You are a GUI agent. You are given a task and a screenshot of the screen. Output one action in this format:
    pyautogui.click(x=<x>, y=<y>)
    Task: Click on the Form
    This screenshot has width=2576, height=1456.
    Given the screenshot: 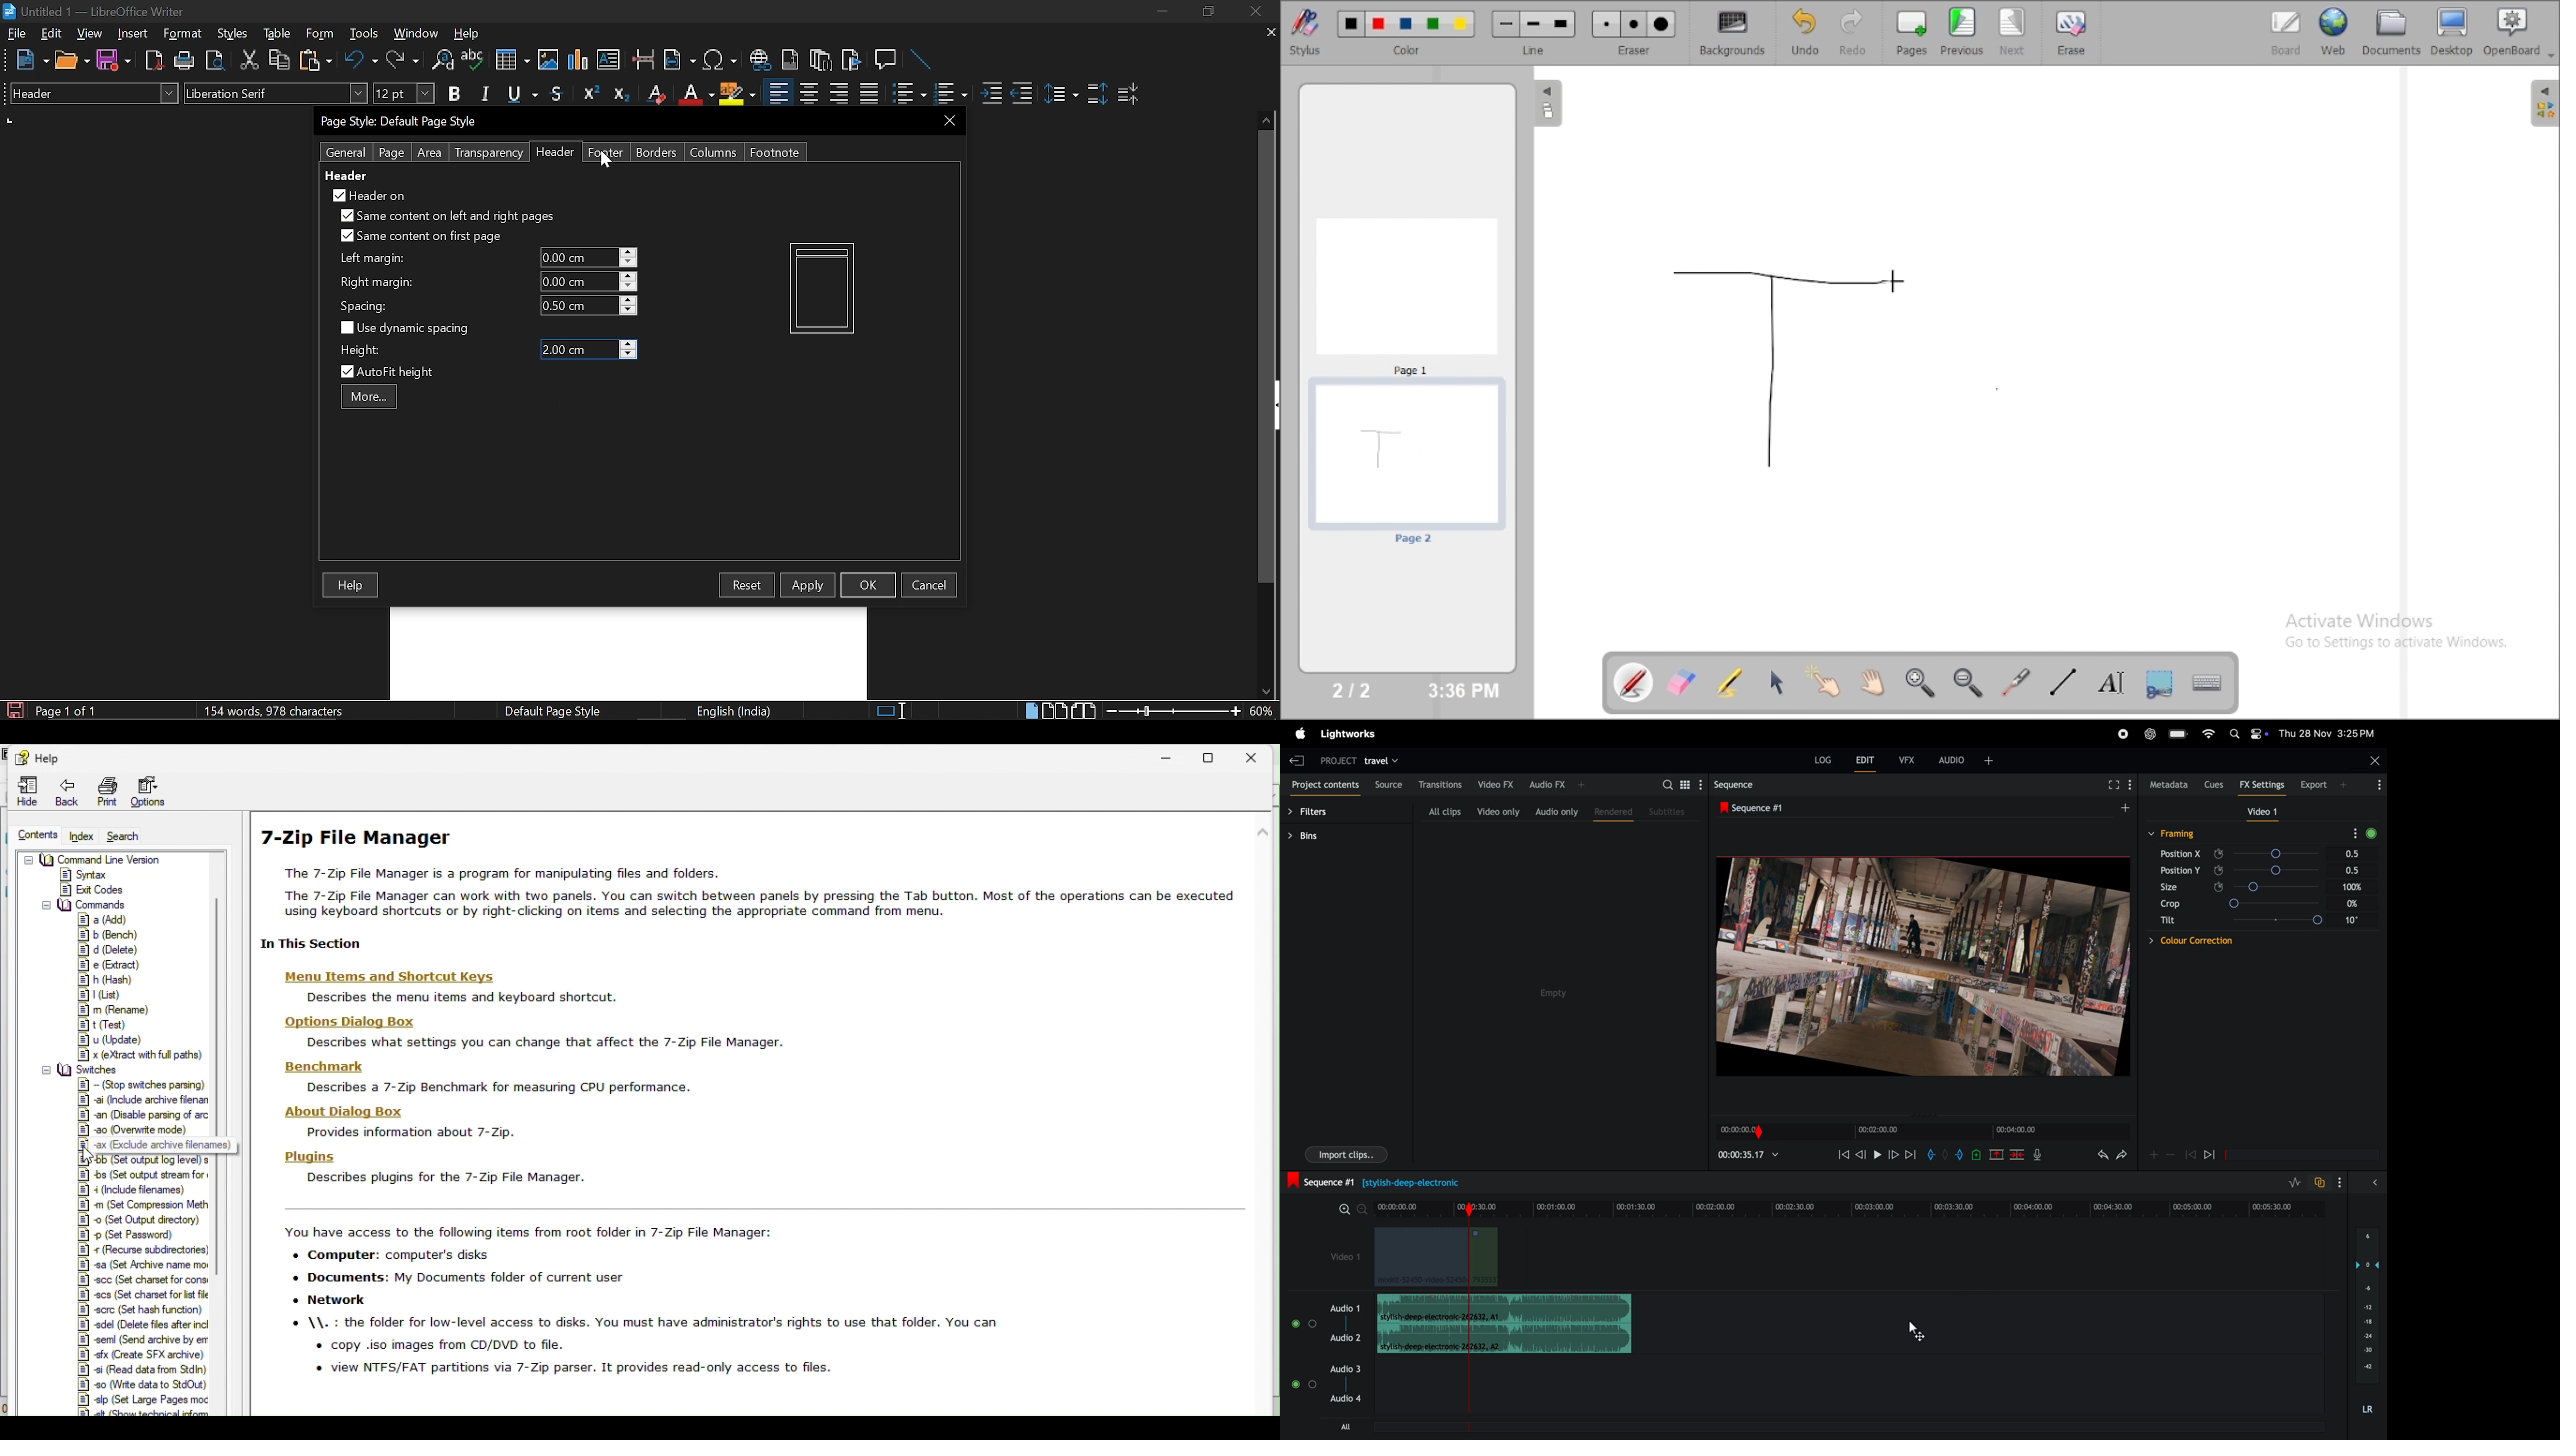 What is the action you would take?
    pyautogui.click(x=321, y=34)
    